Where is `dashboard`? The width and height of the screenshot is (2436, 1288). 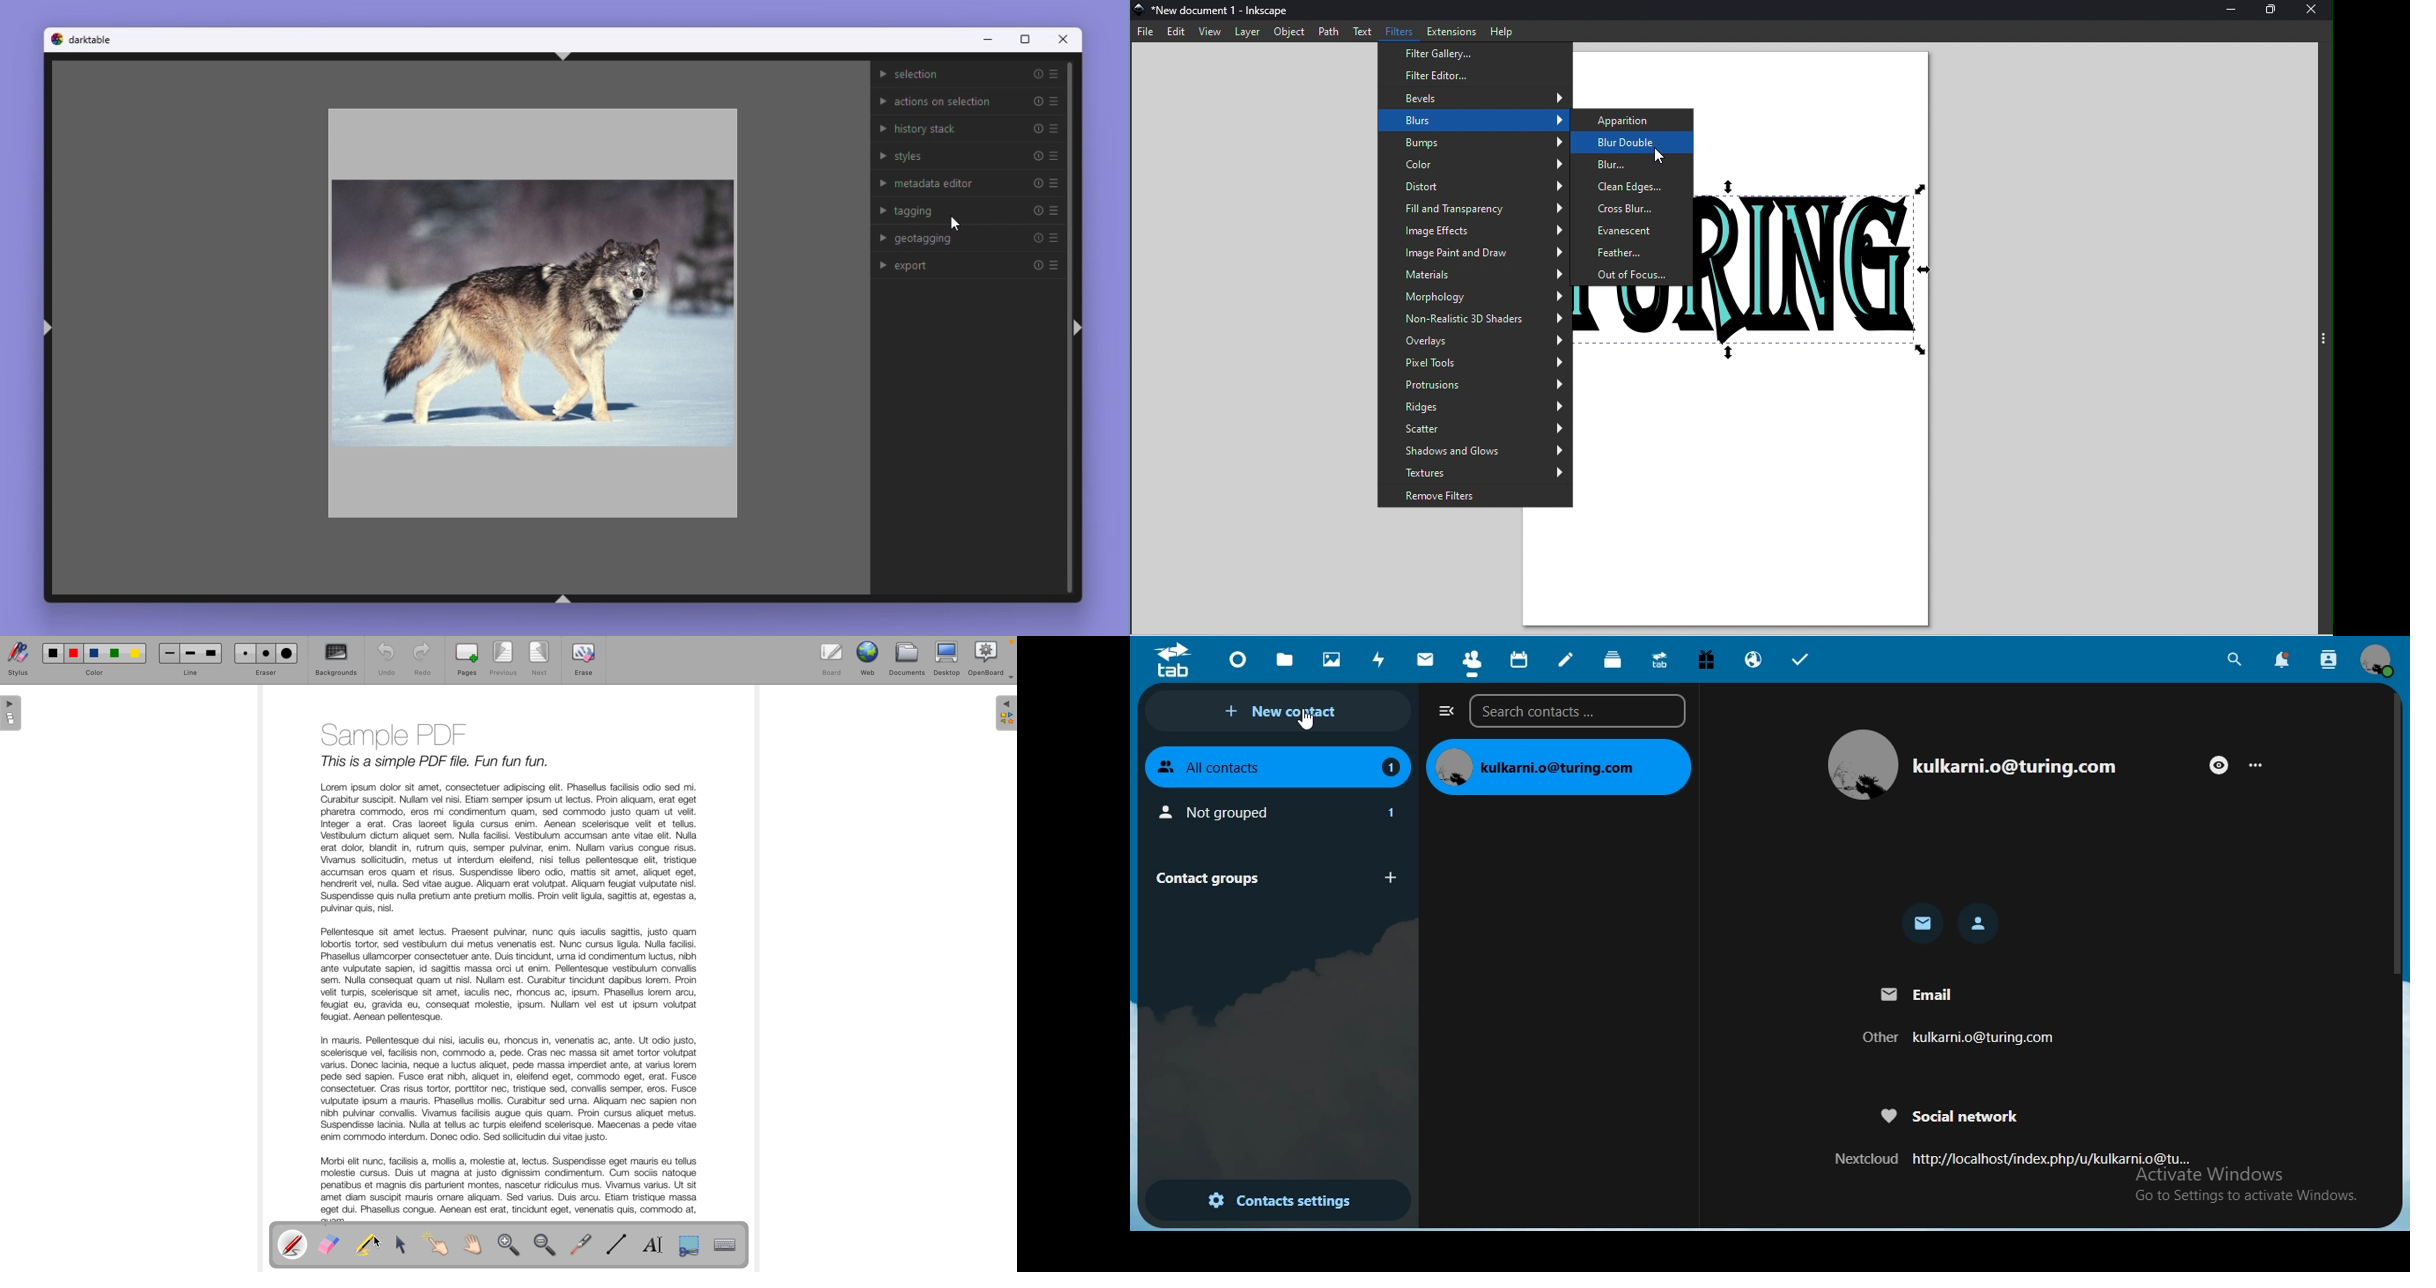 dashboard is located at coordinates (1237, 658).